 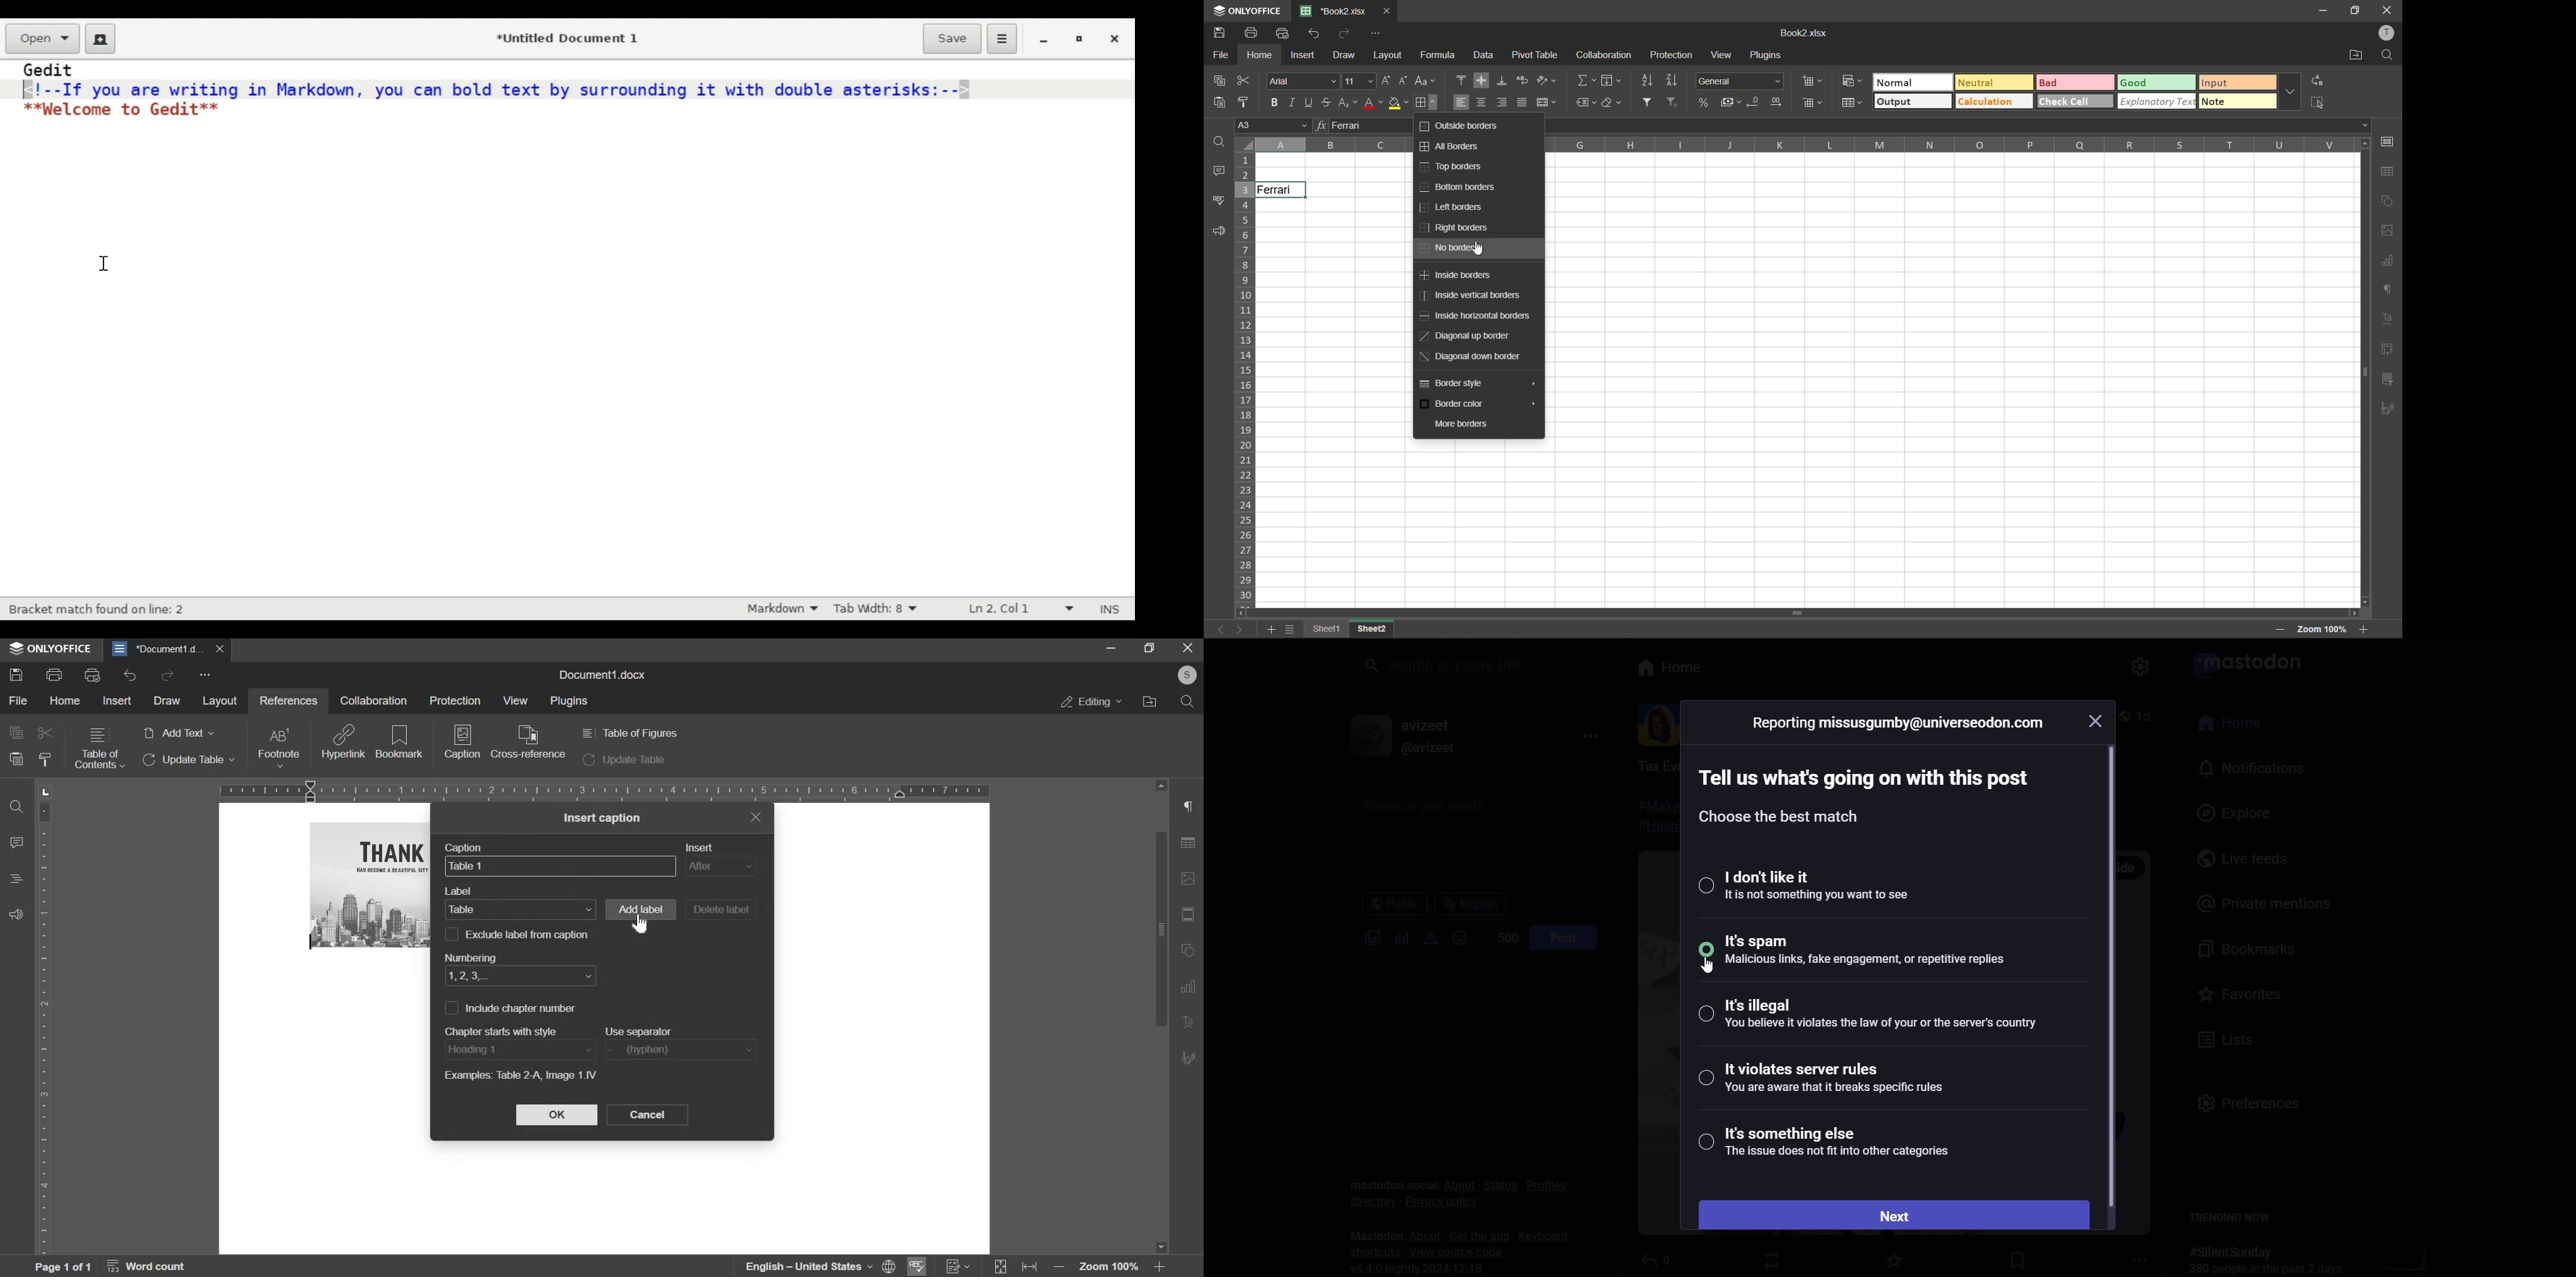 What do you see at coordinates (1479, 317) in the screenshot?
I see `inside horizontal borders` at bounding box center [1479, 317].